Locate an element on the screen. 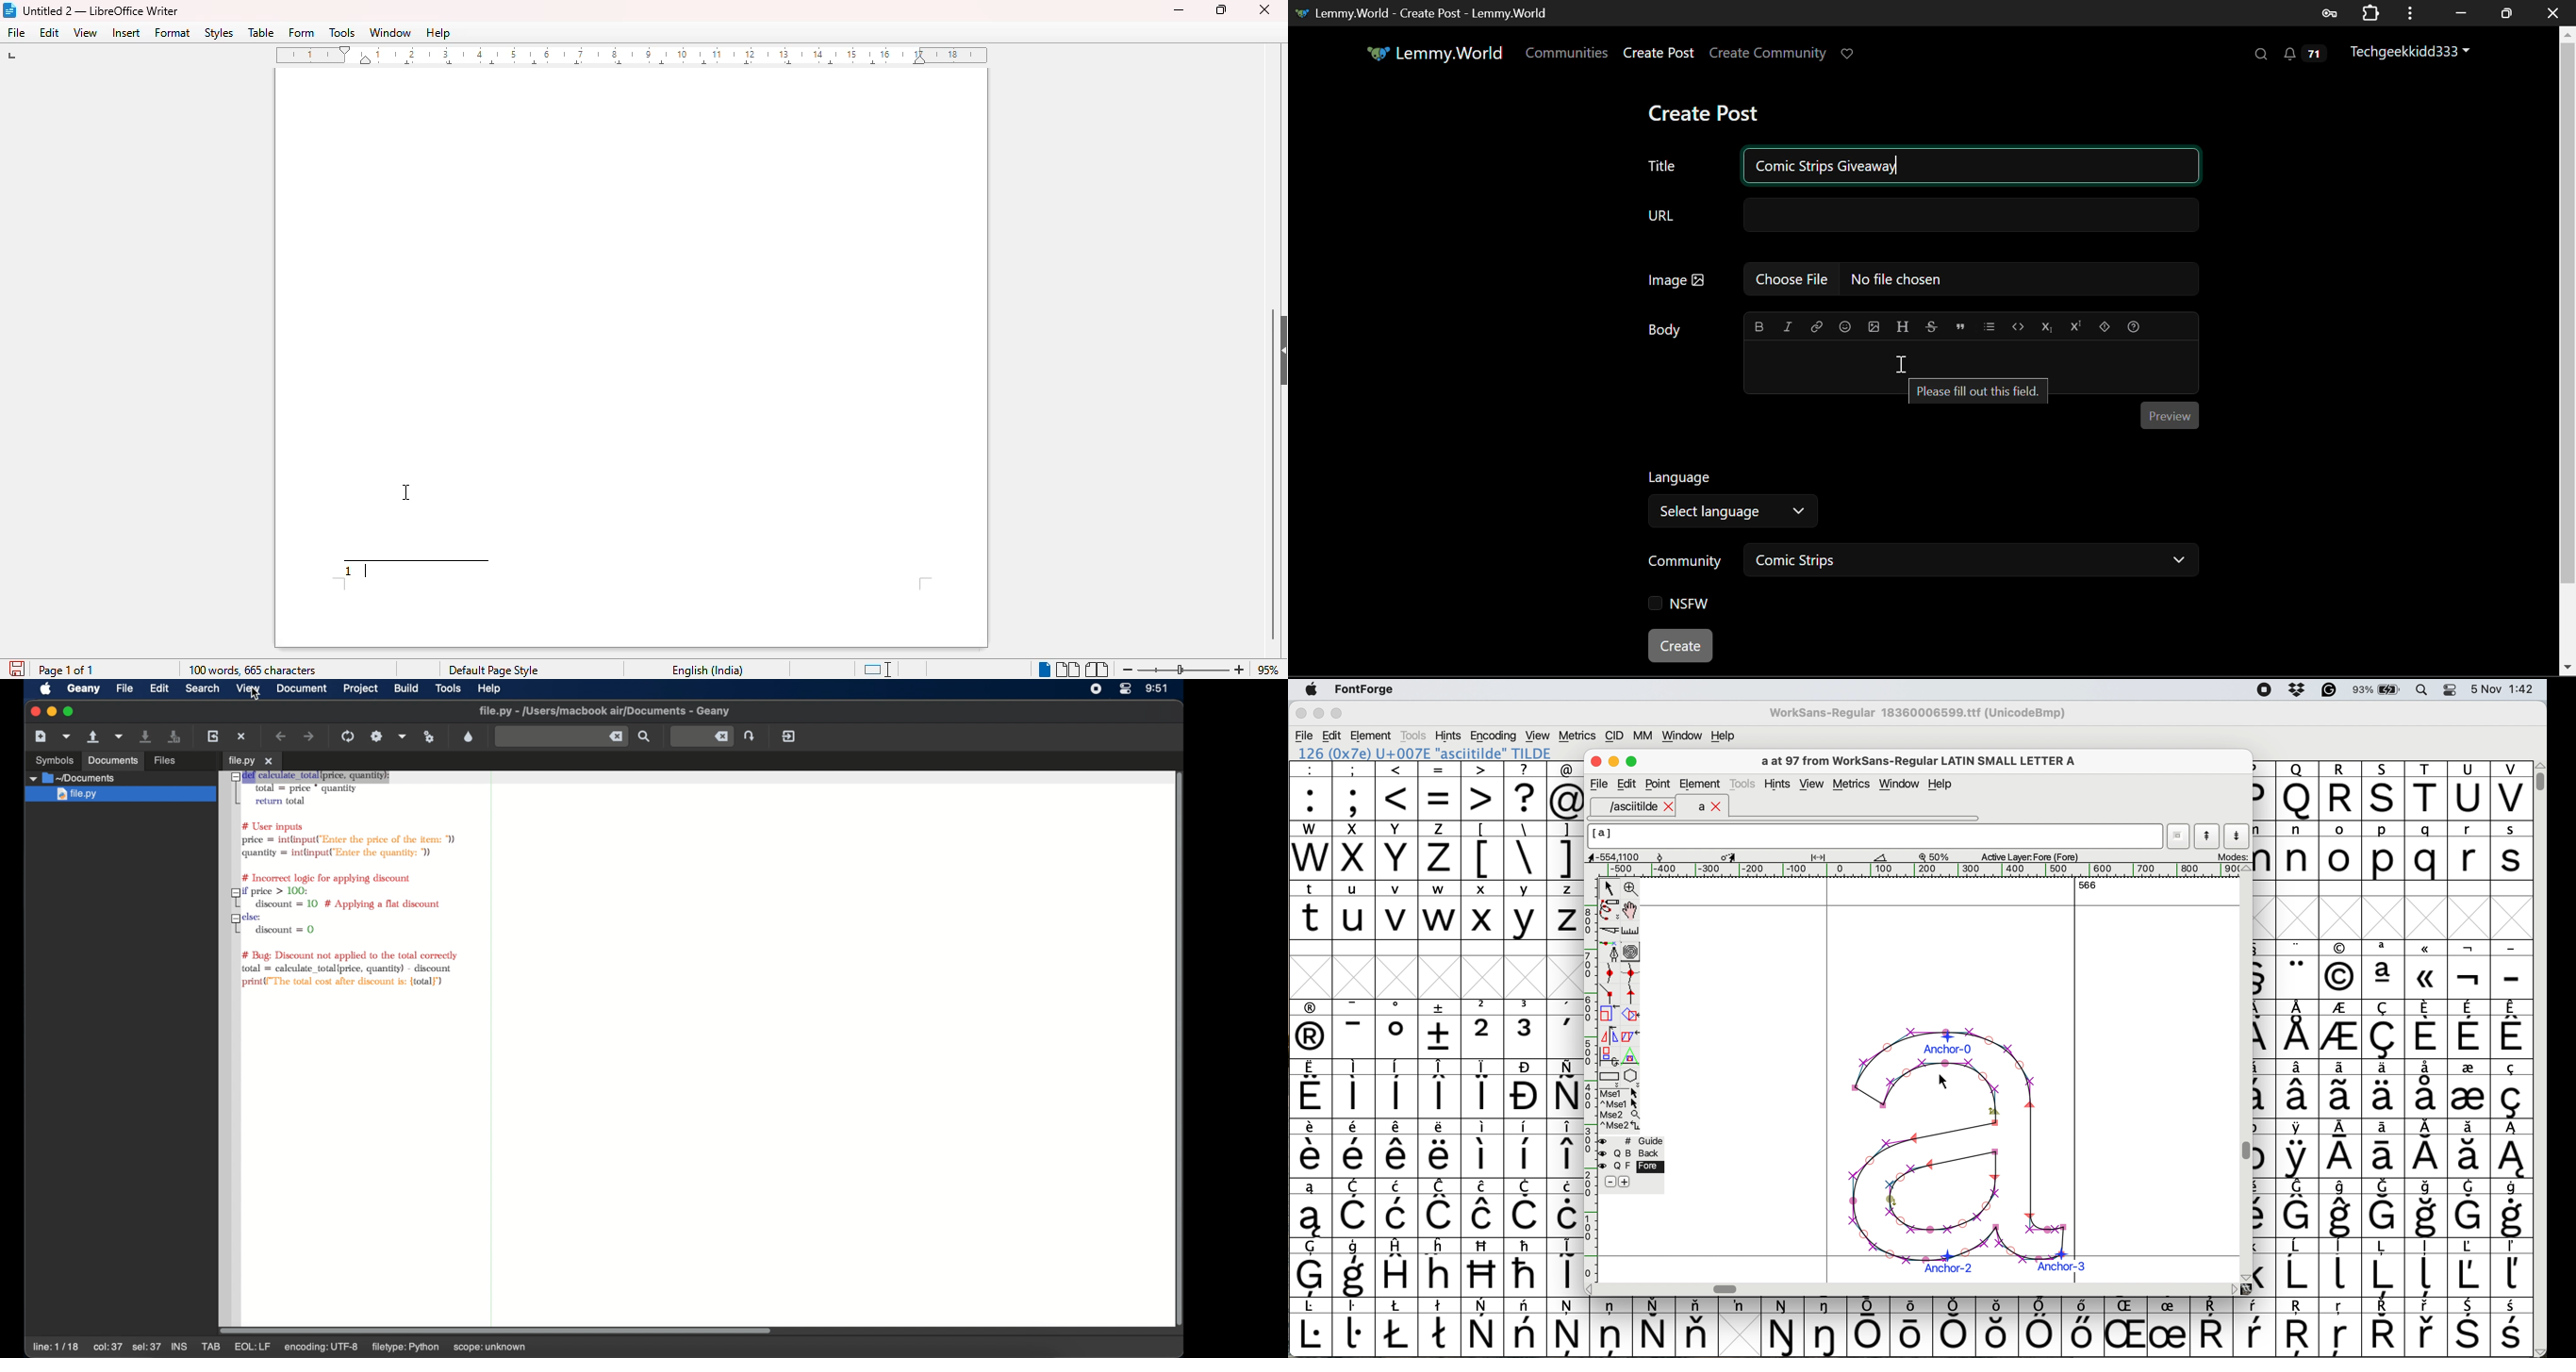 The image size is (2576, 1372). format is located at coordinates (173, 32).